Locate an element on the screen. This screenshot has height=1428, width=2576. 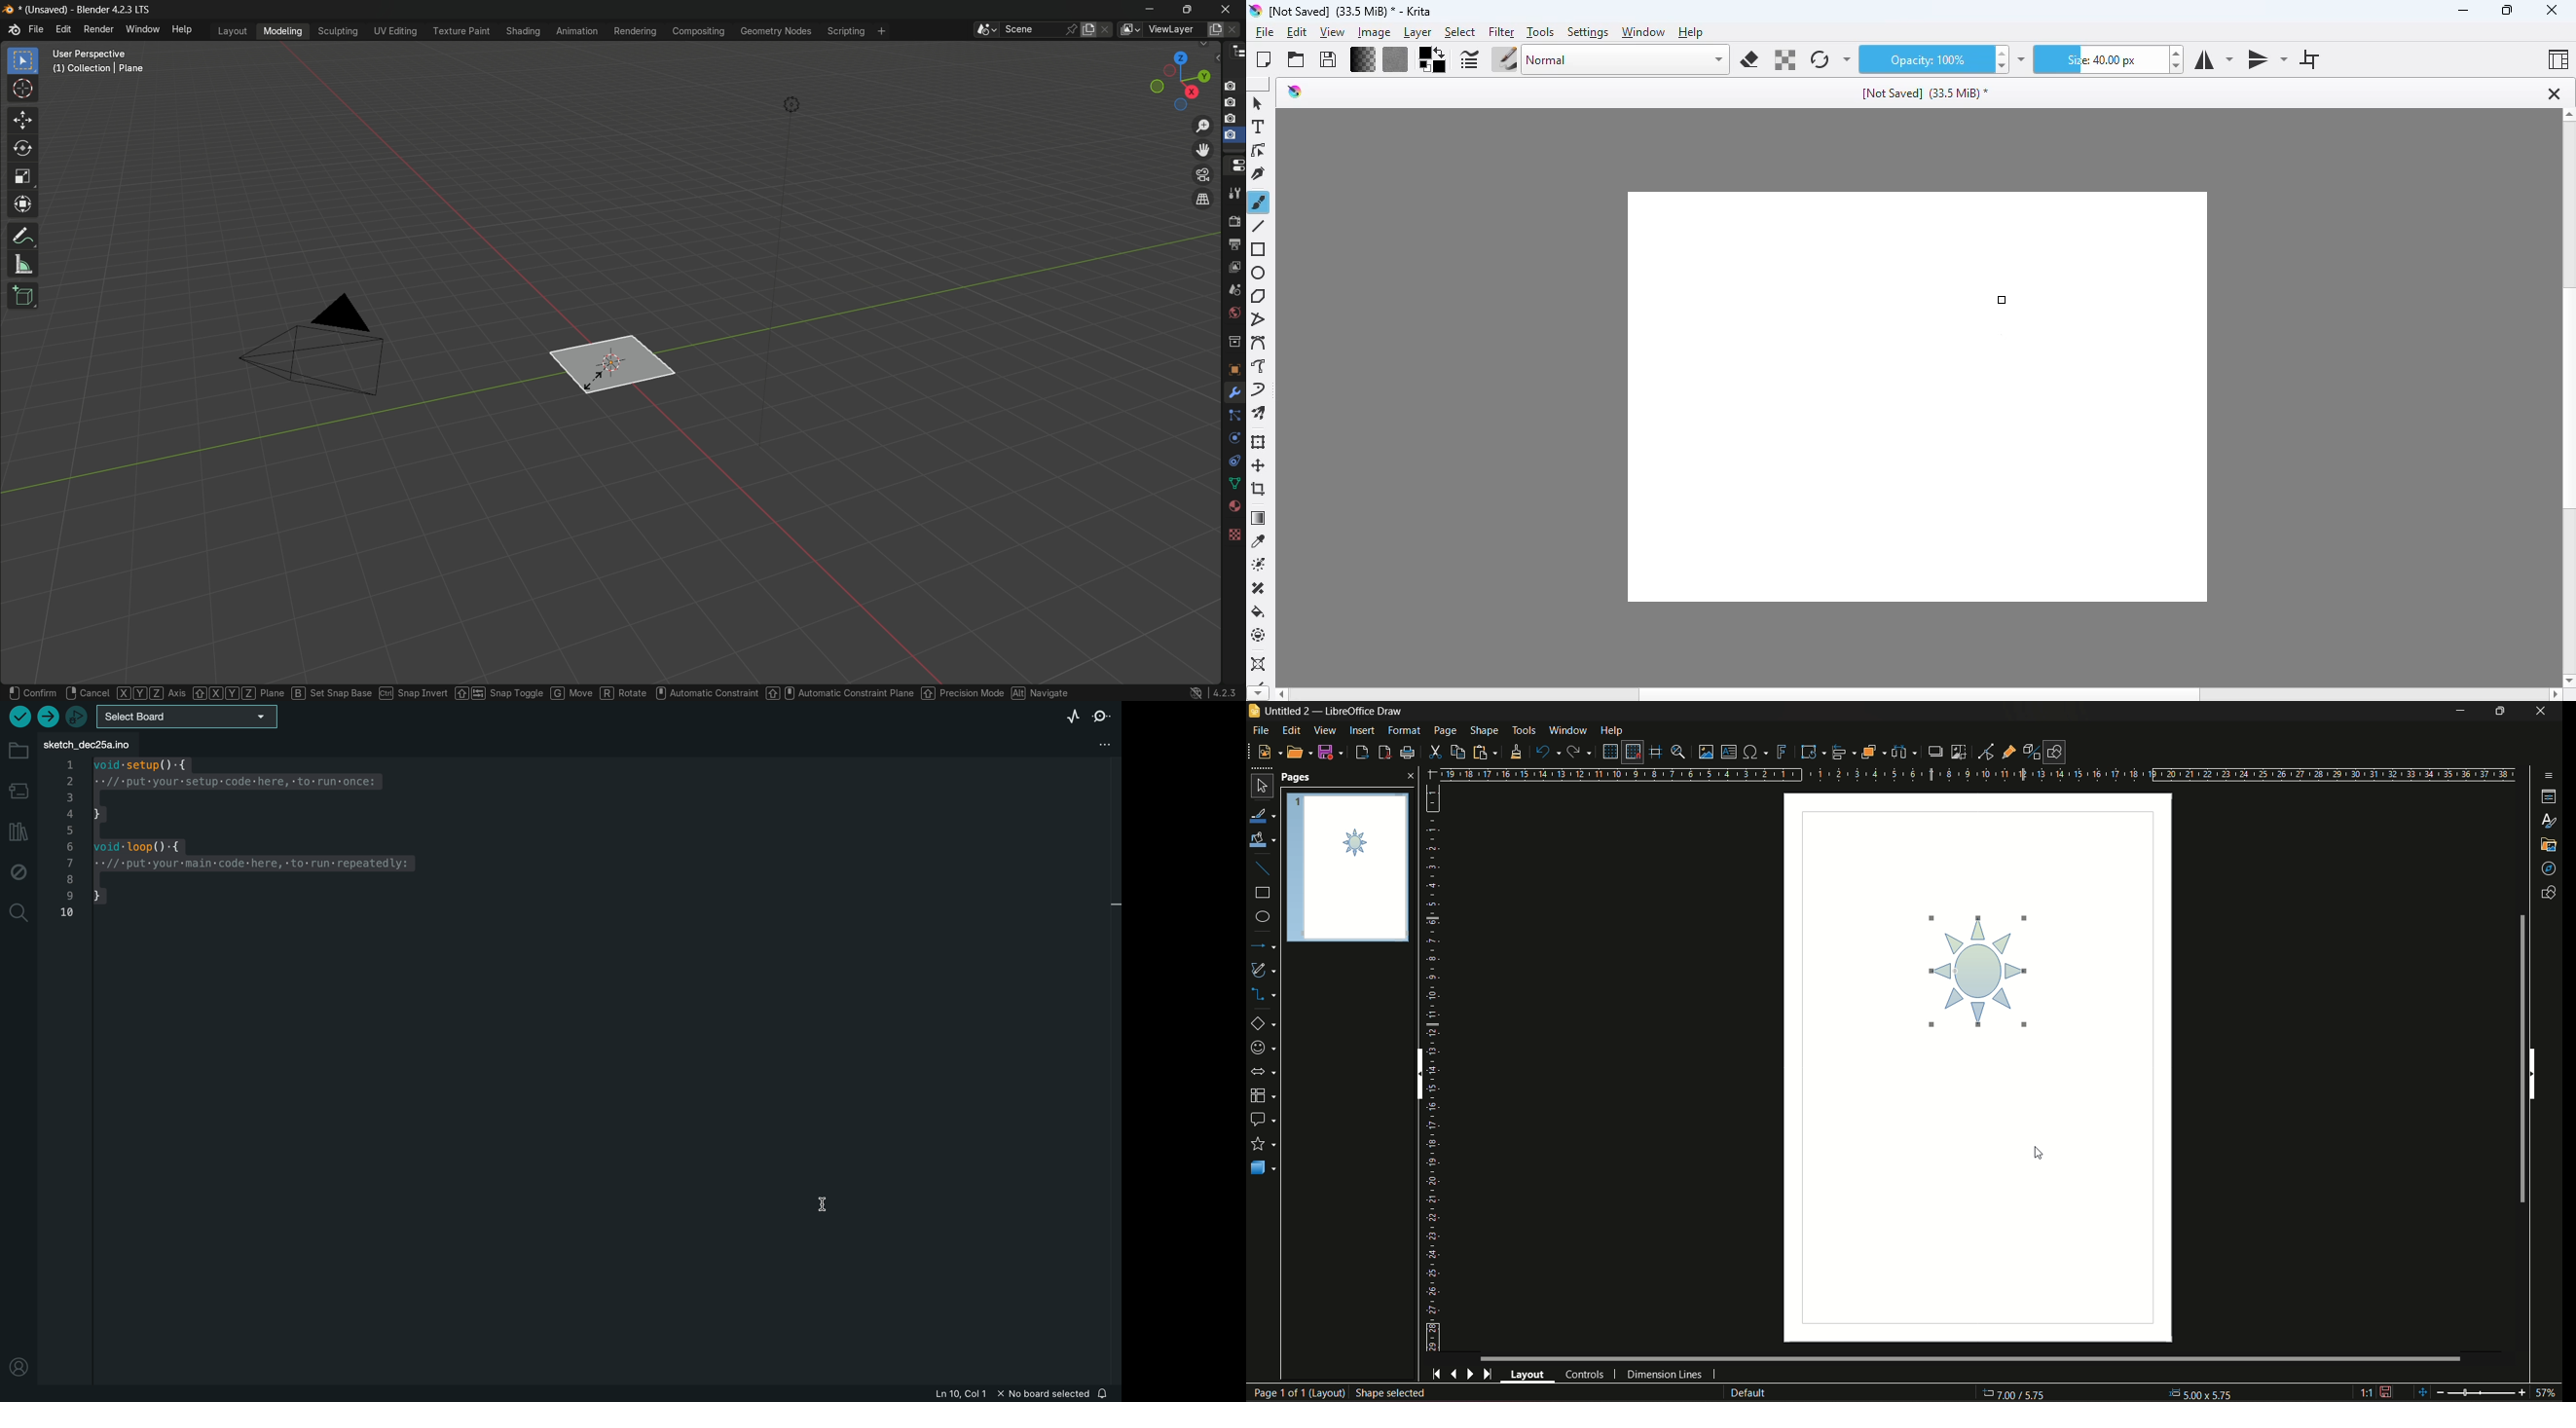
blending mode is located at coordinates (1628, 60).